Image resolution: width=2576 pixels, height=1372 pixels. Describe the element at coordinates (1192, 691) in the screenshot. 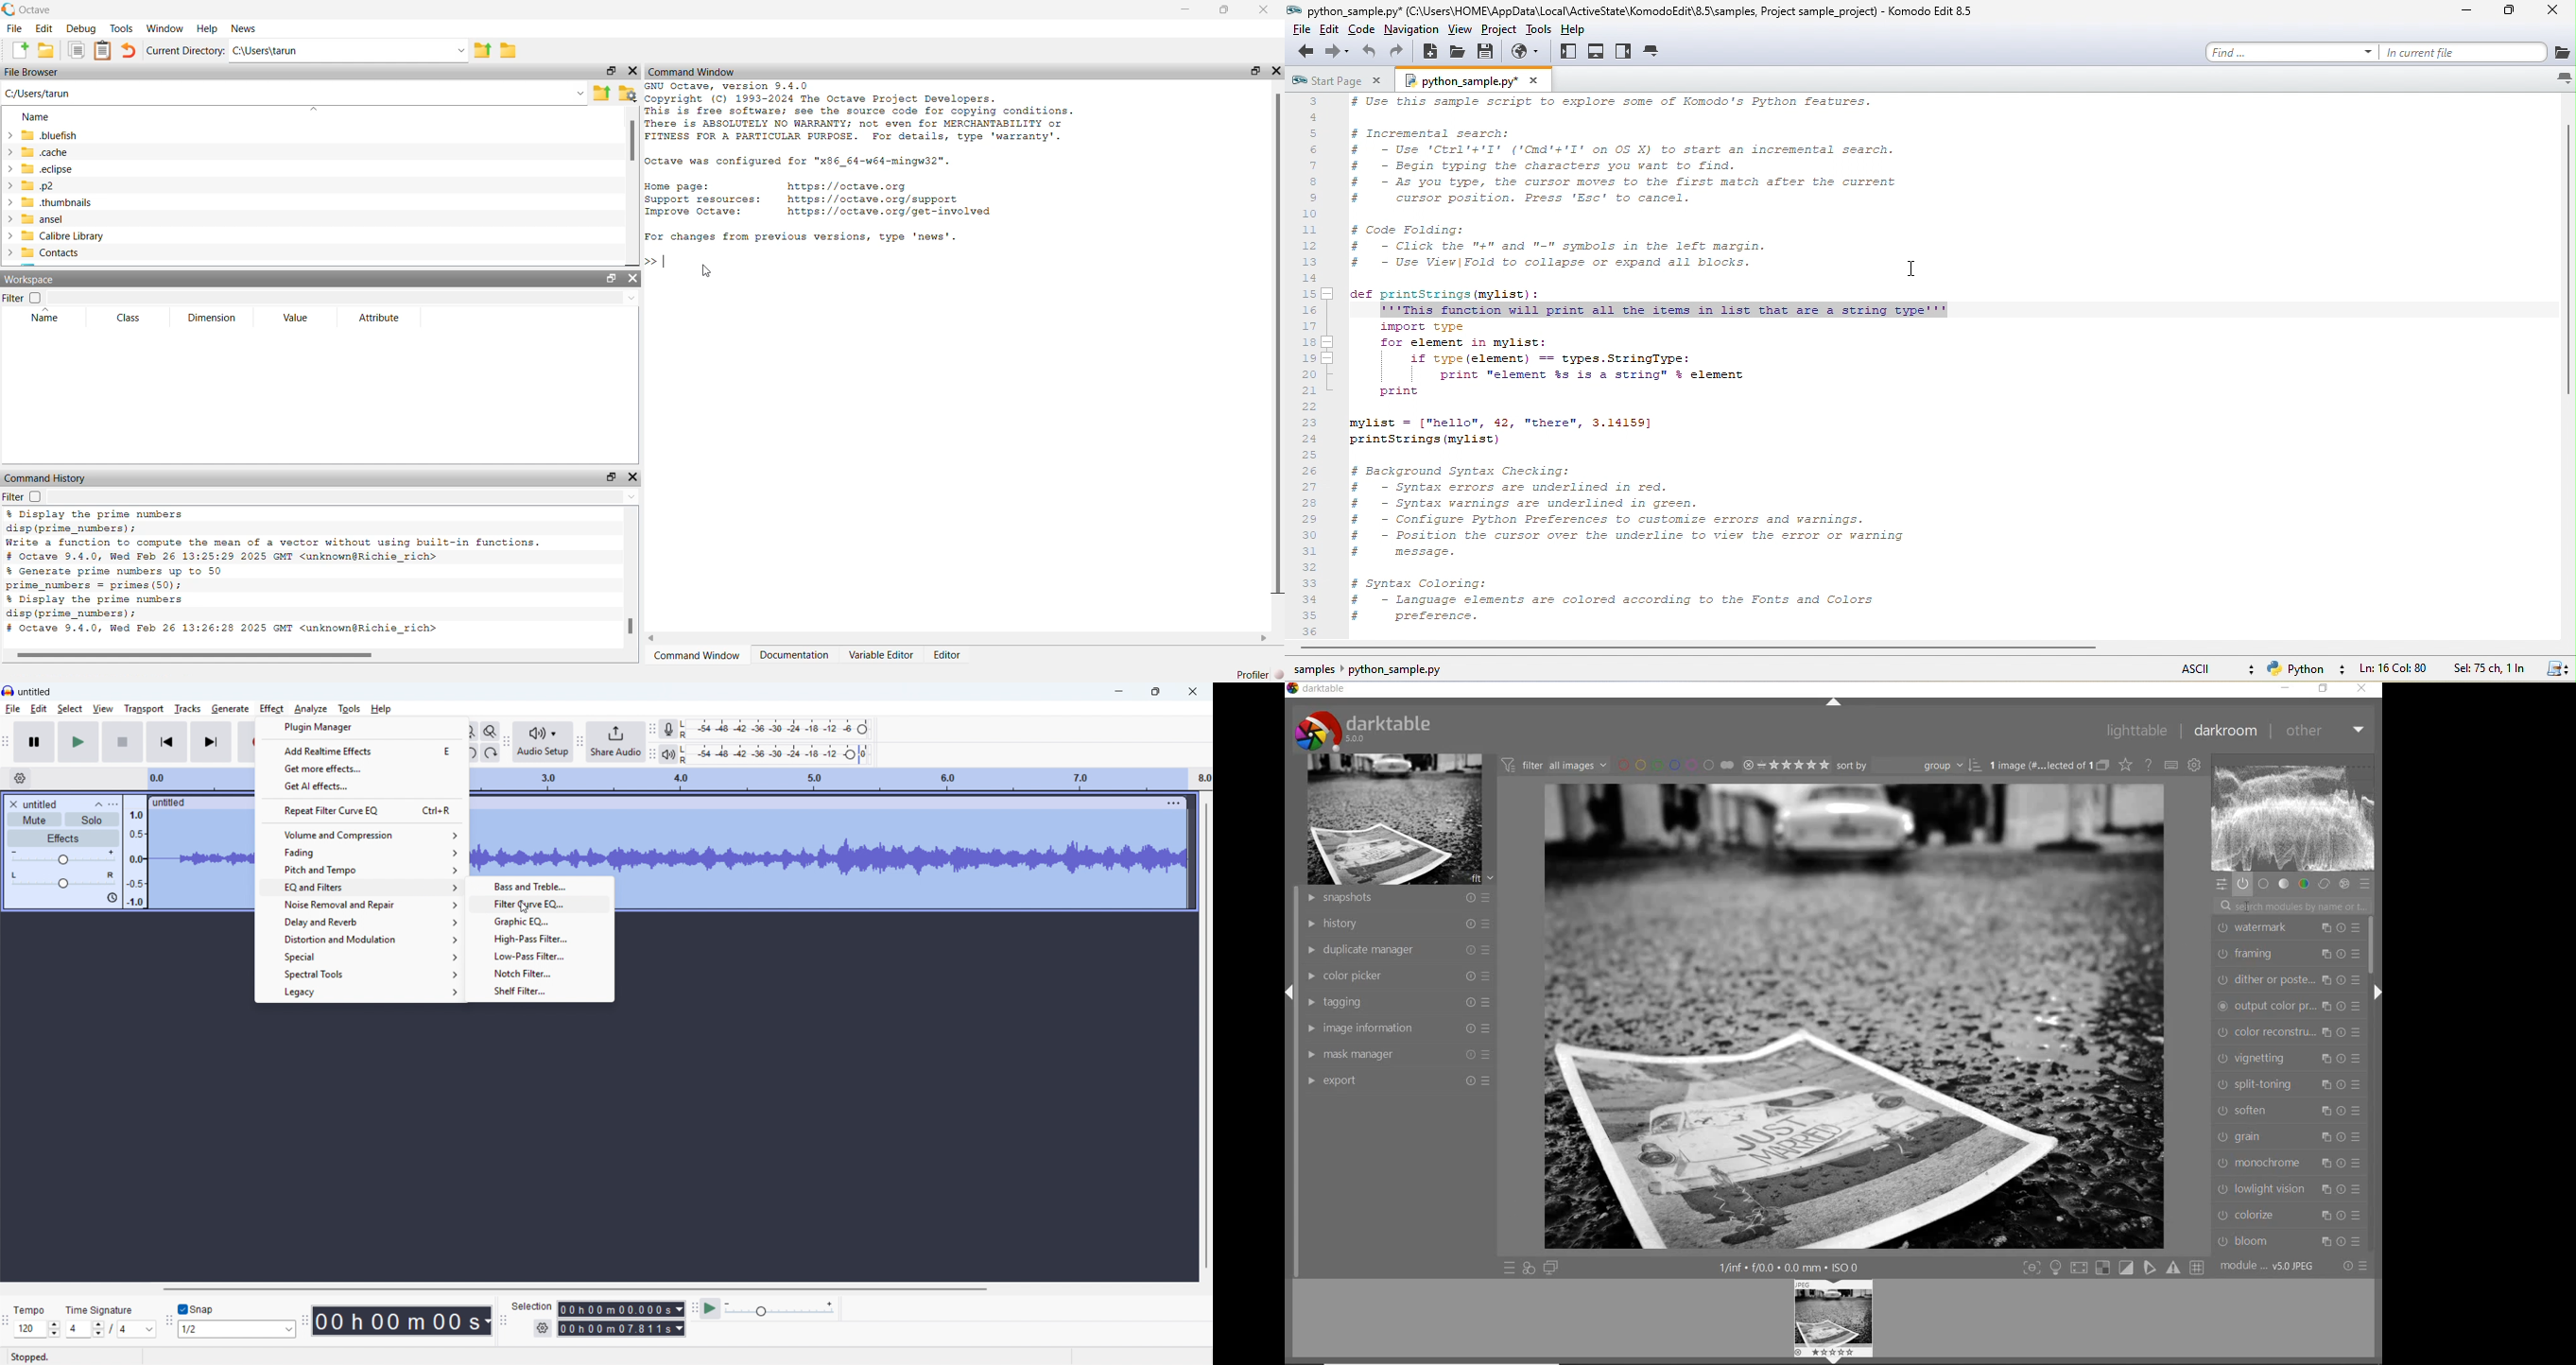

I see `close ` at that location.